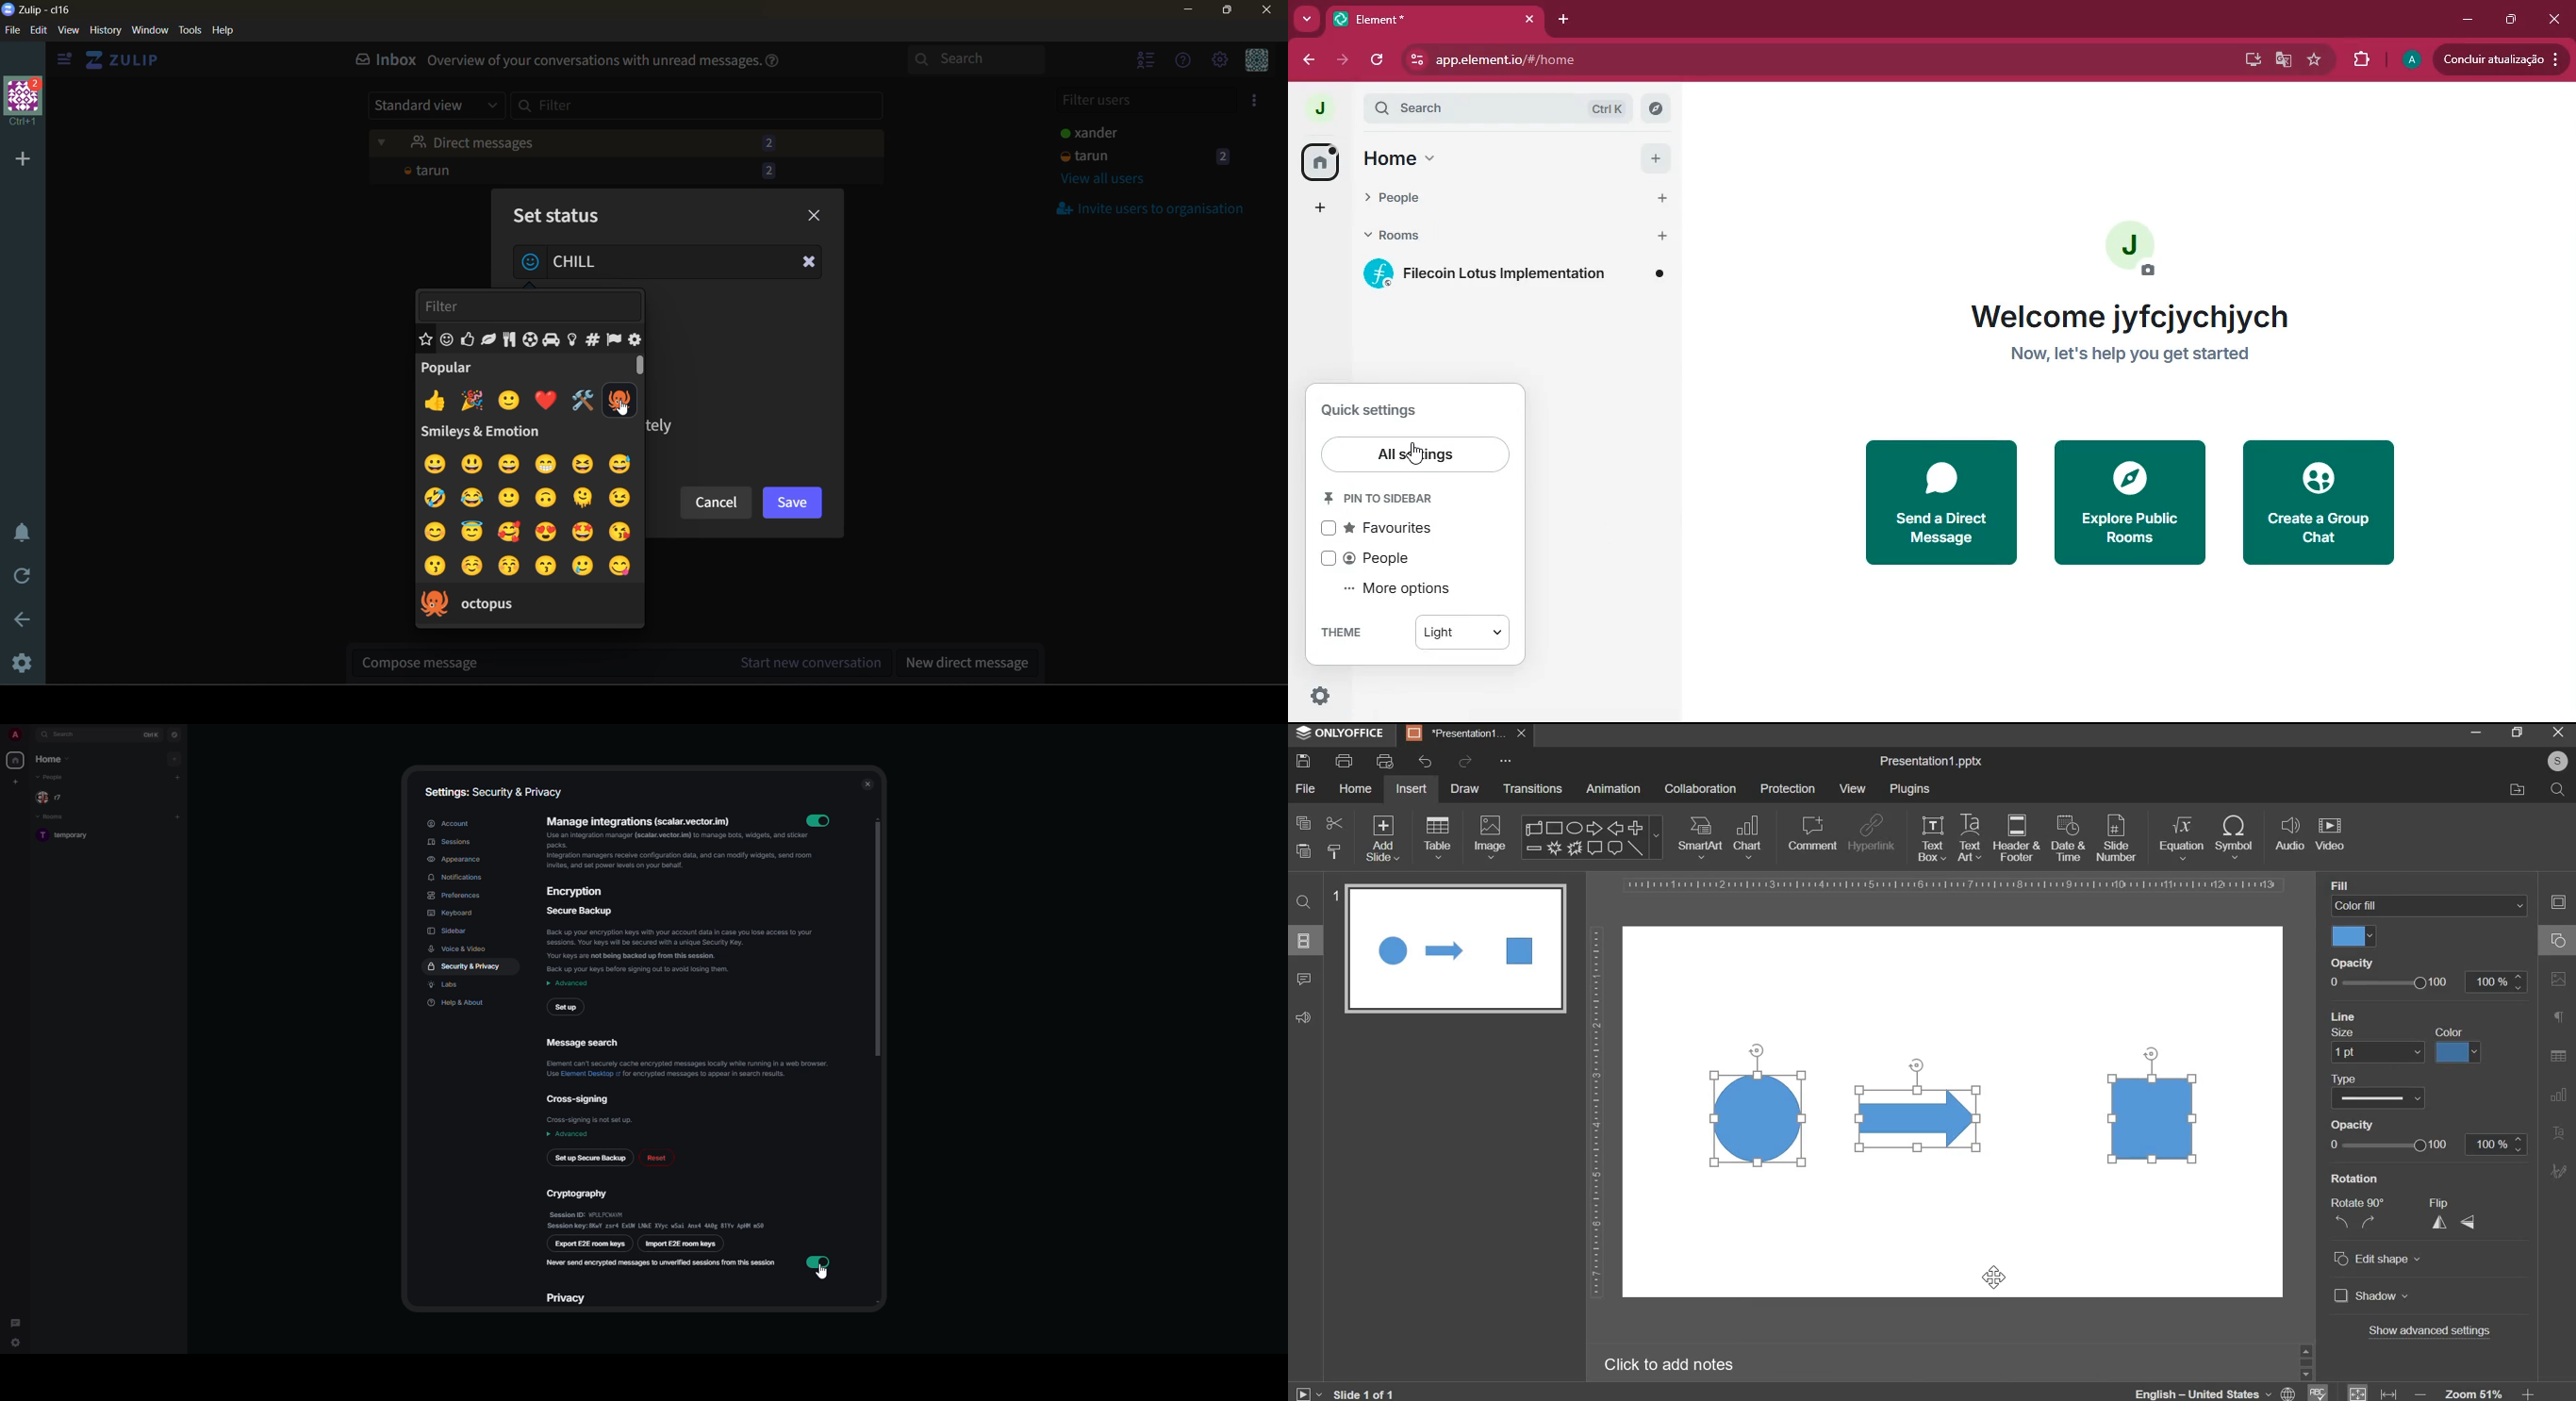  I want to click on tarun, so click(1148, 158).